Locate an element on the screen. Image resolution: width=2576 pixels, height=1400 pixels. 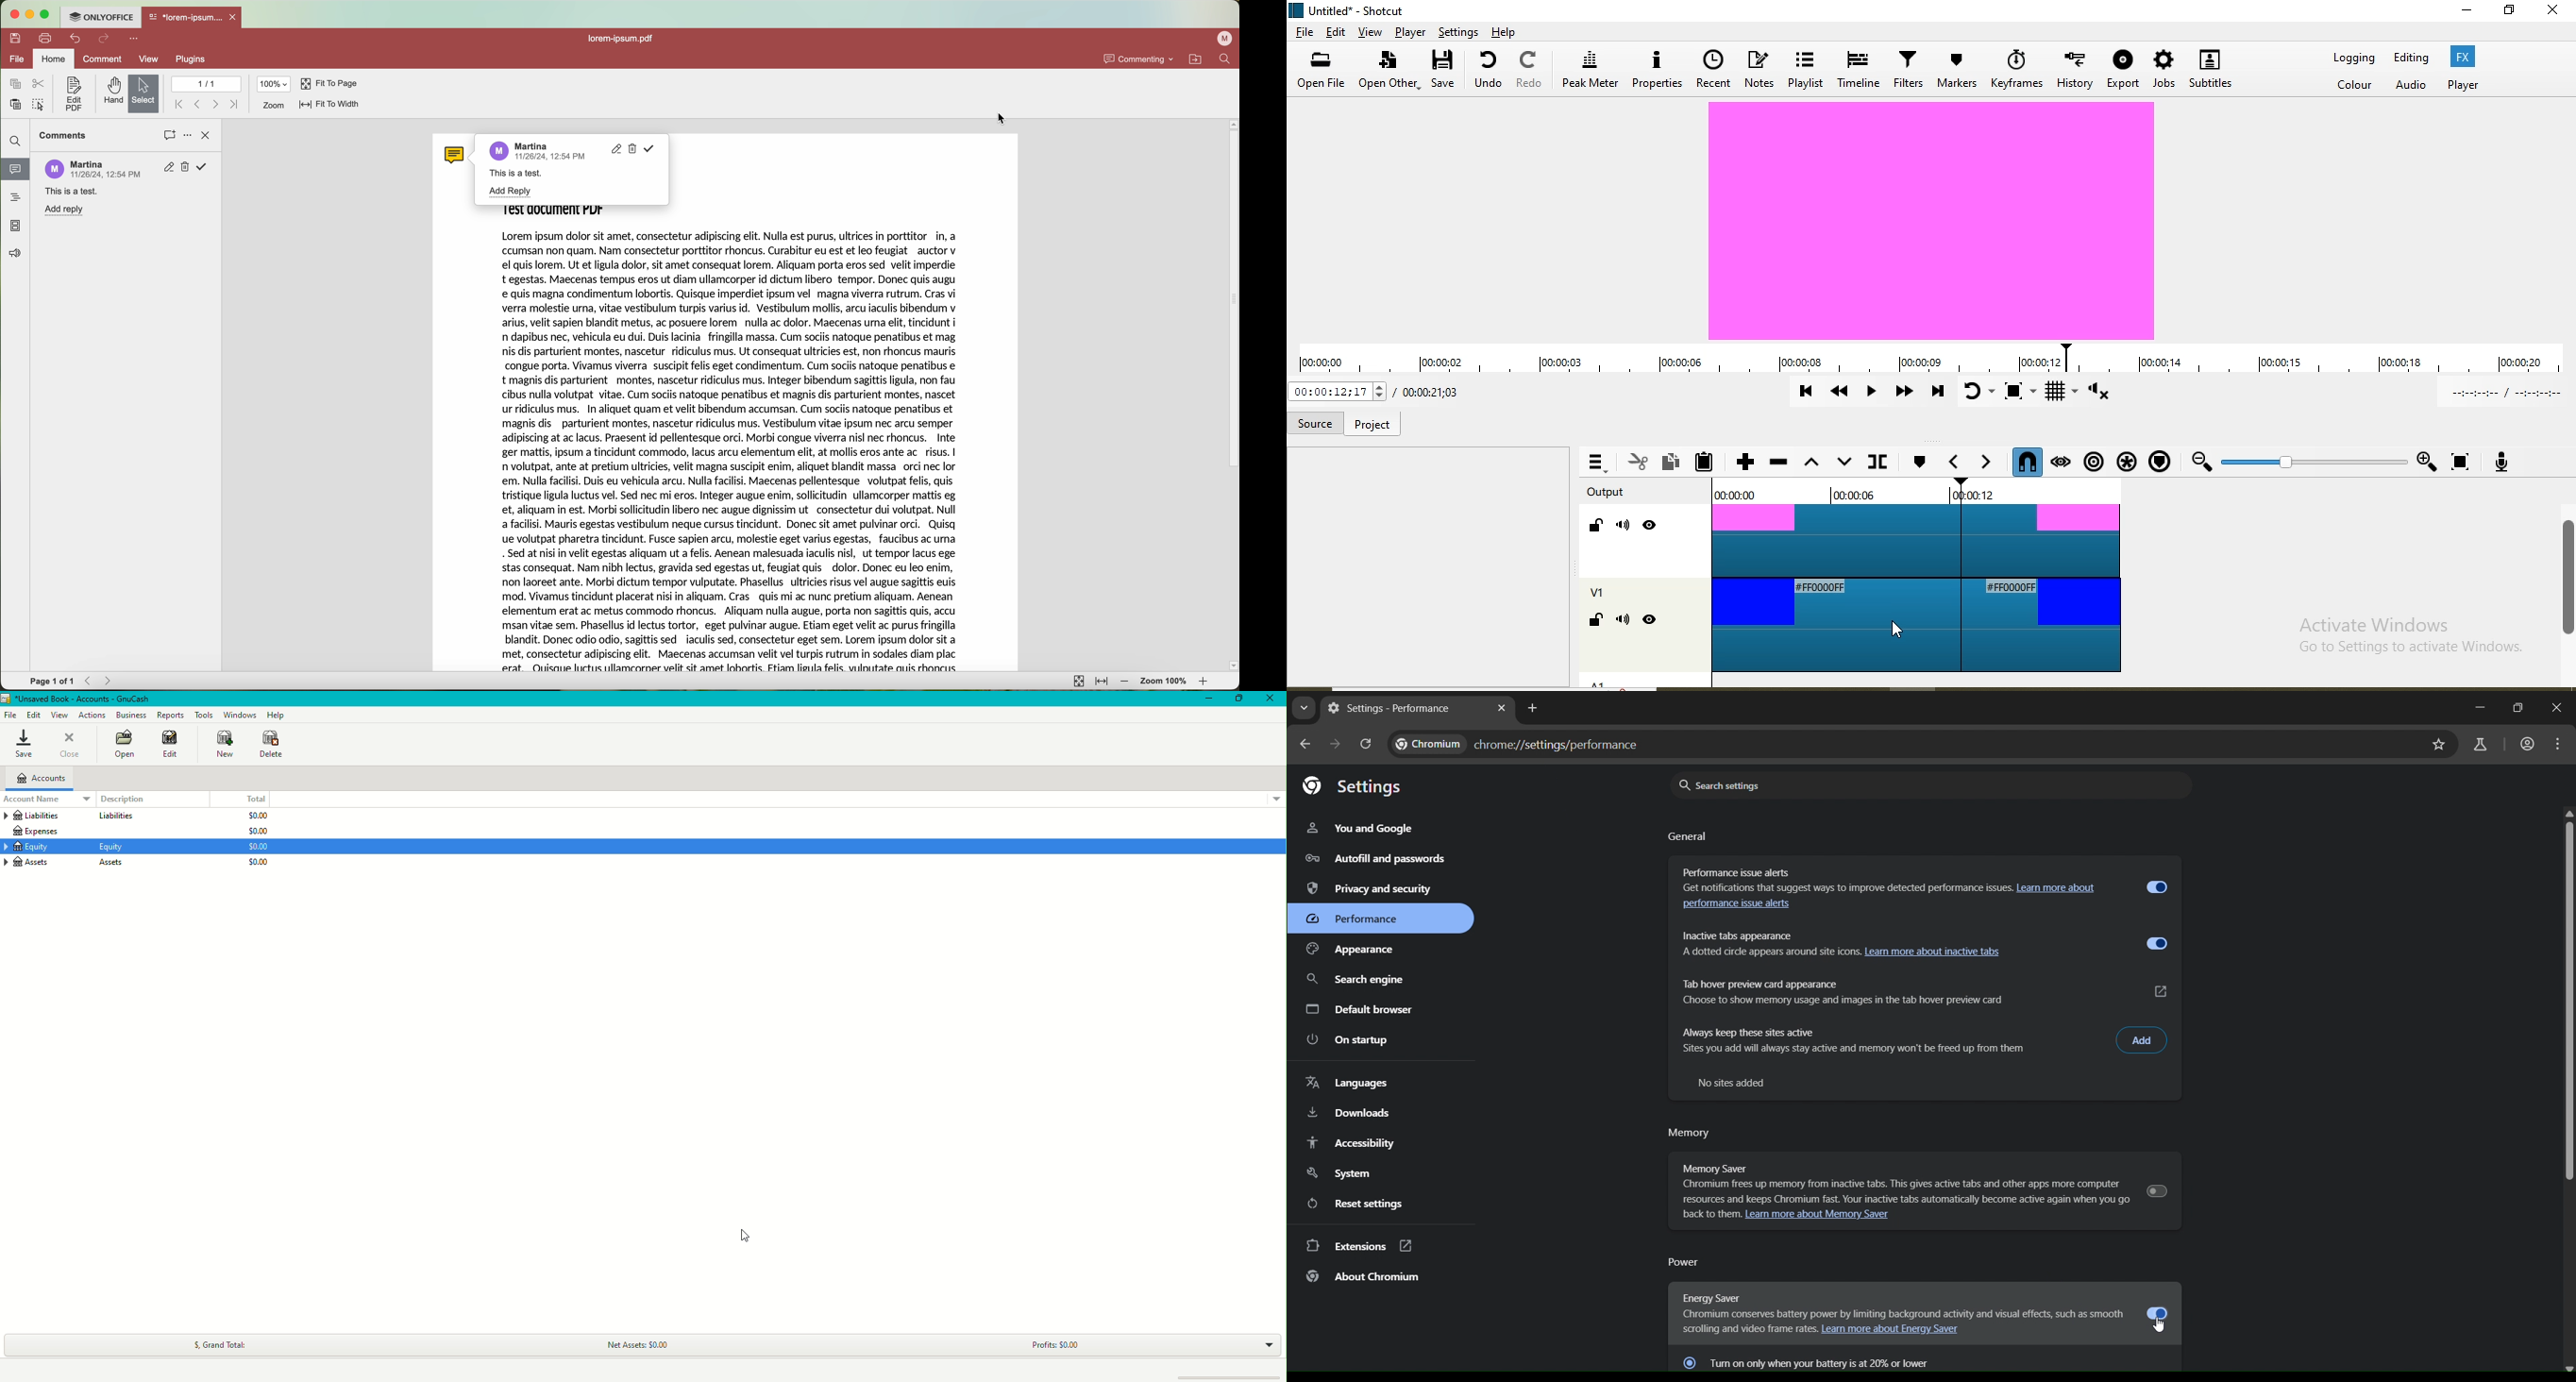
Zoom timeline to fit is located at coordinates (2459, 458).